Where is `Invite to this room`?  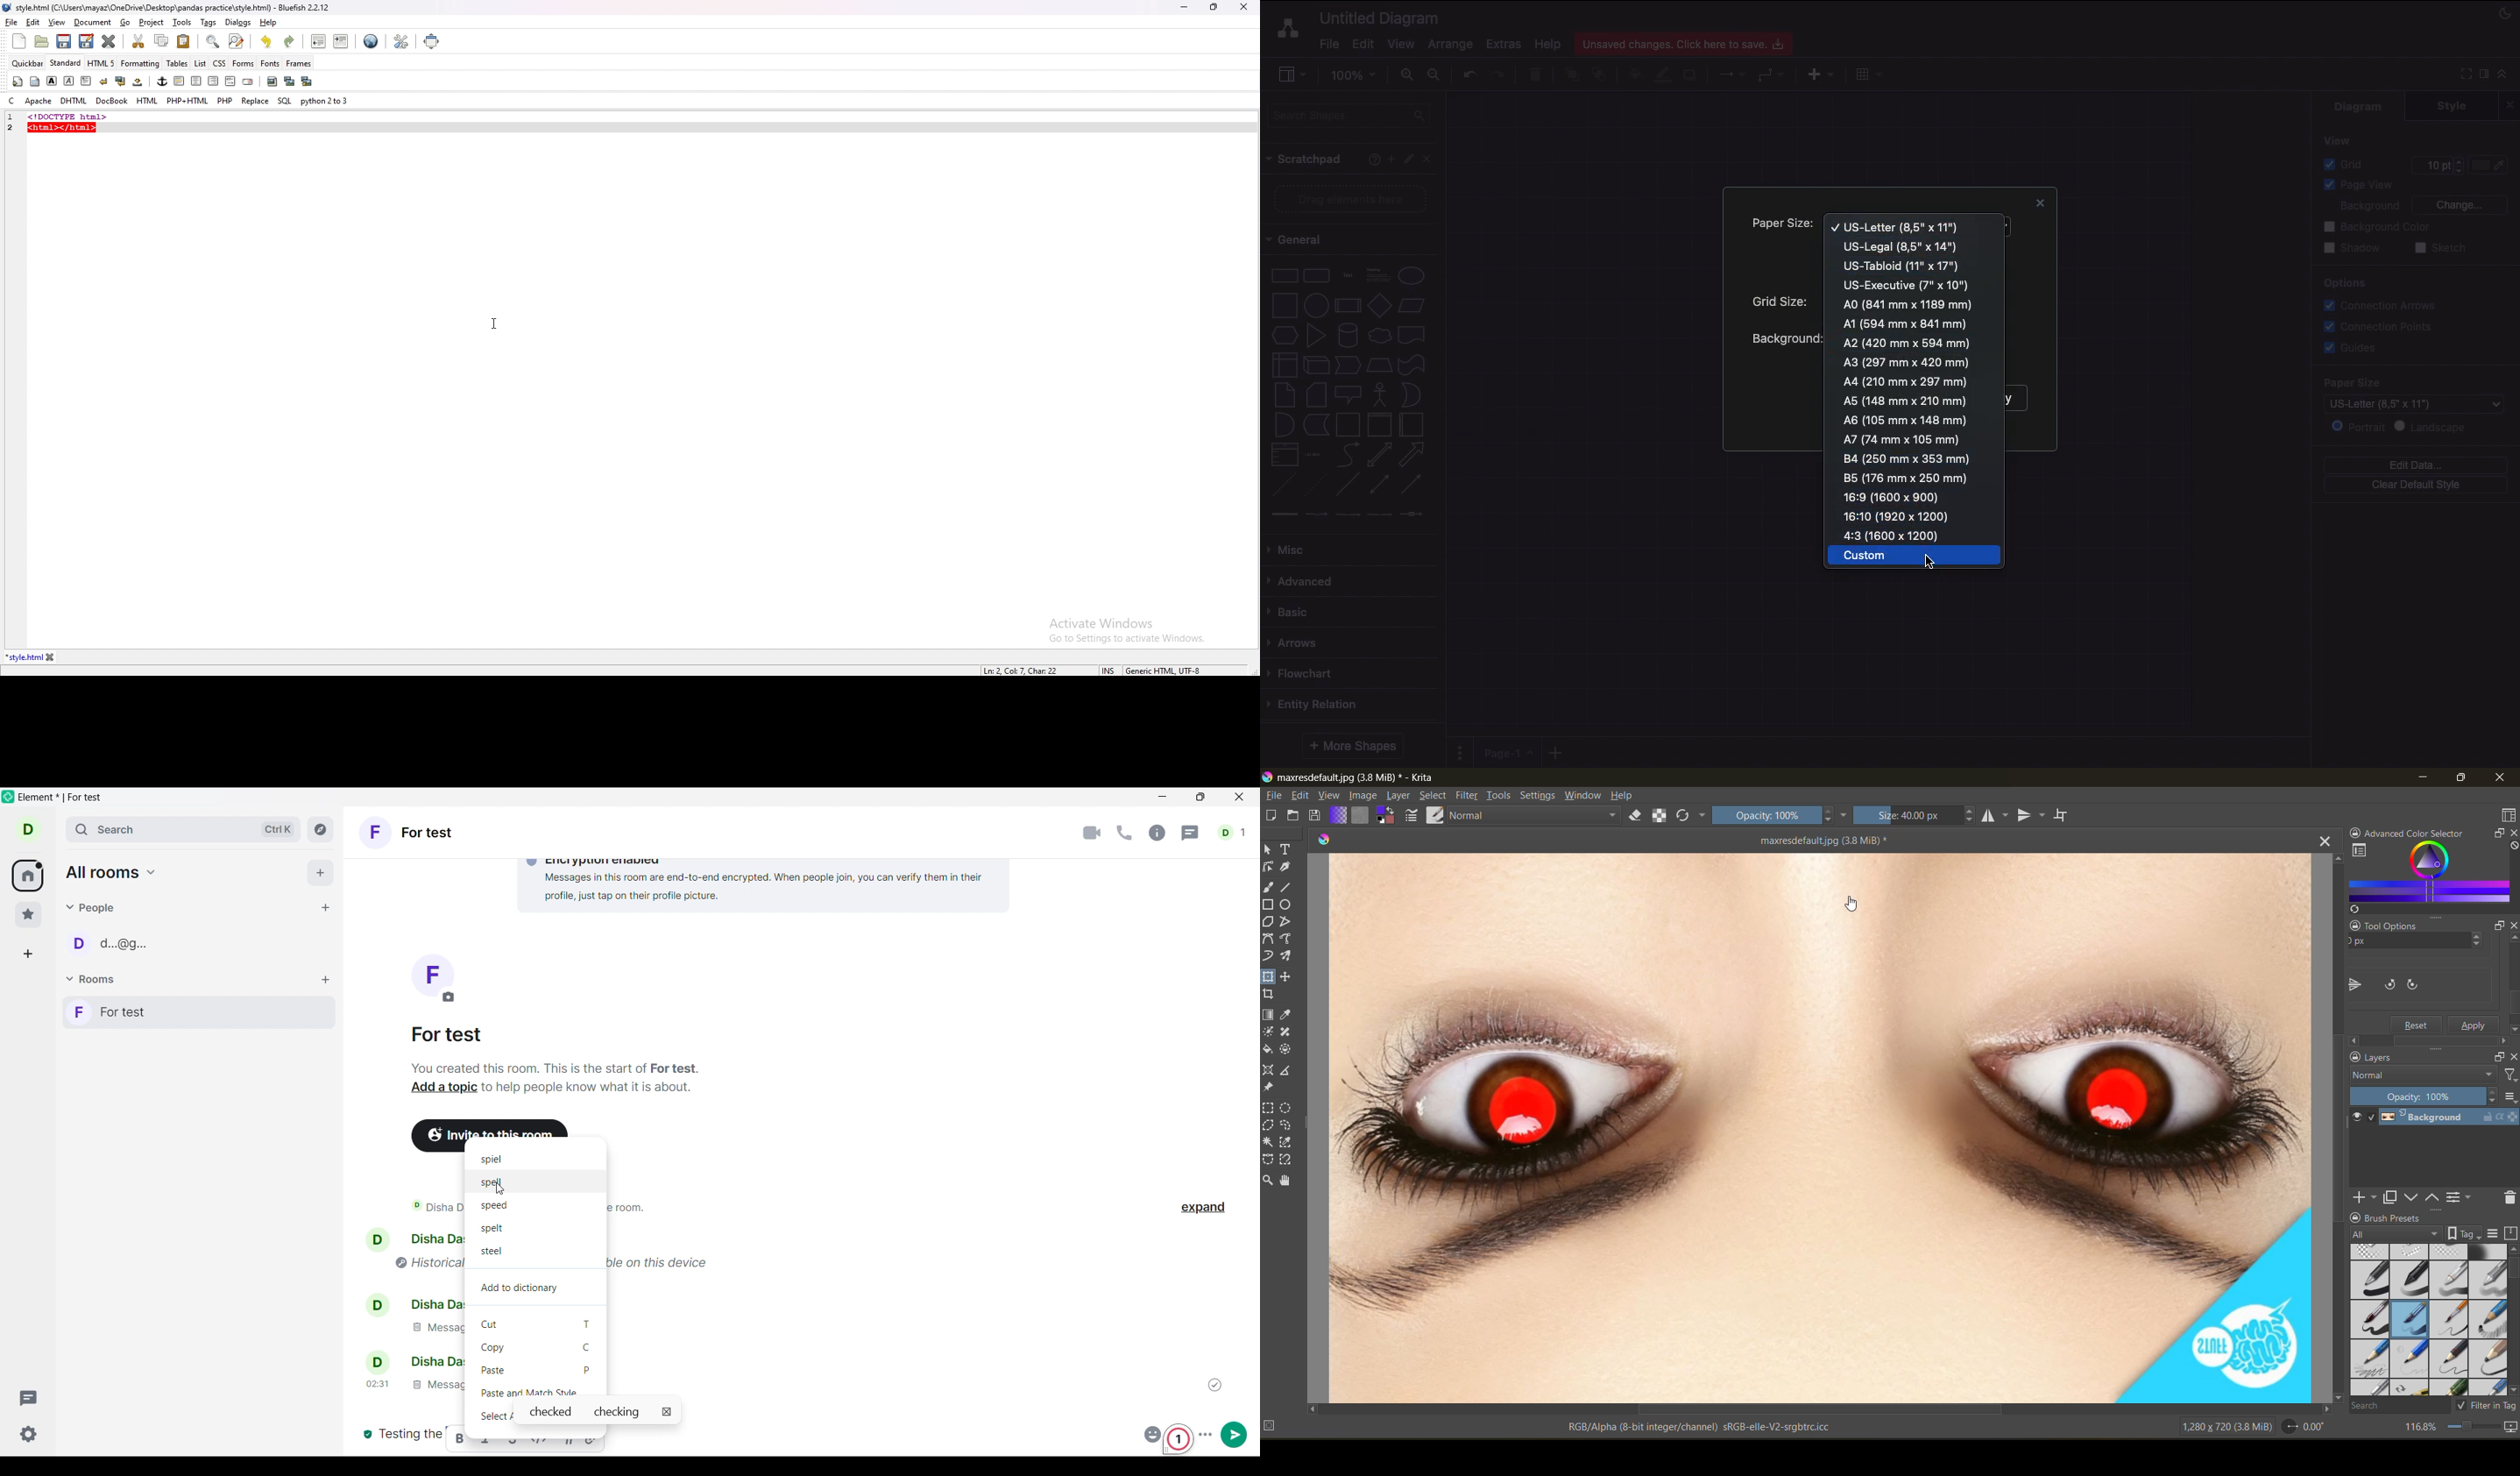 Invite to this room is located at coordinates (495, 1128).